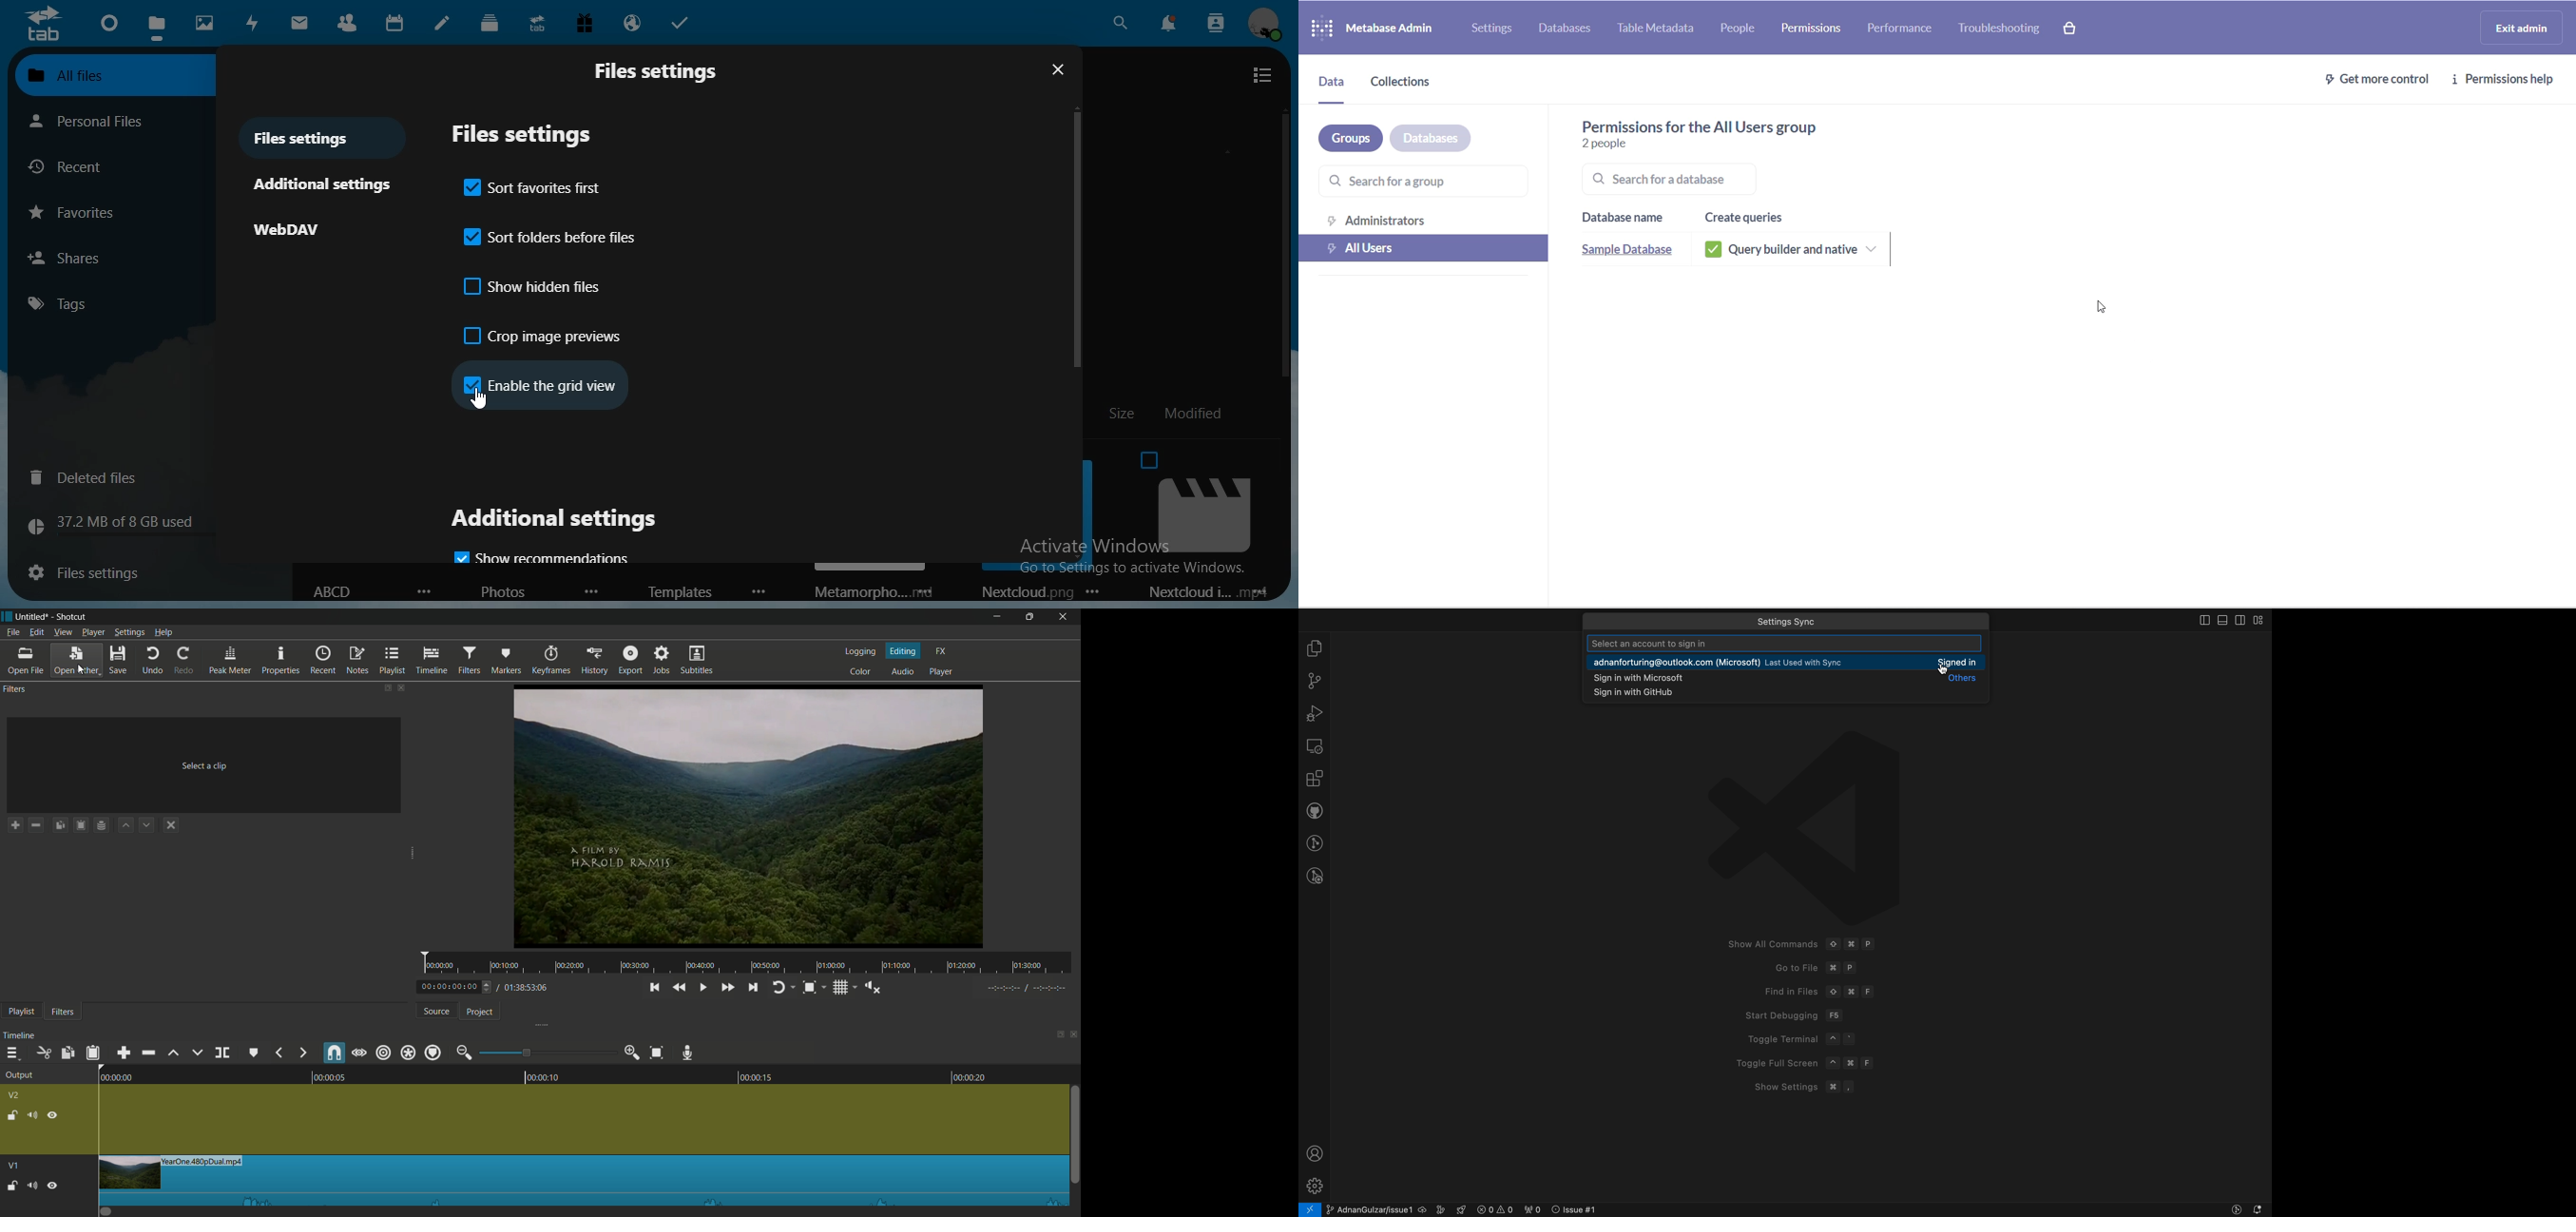 This screenshot has width=2576, height=1232. Describe the element at coordinates (1412, 82) in the screenshot. I see `collections` at that location.